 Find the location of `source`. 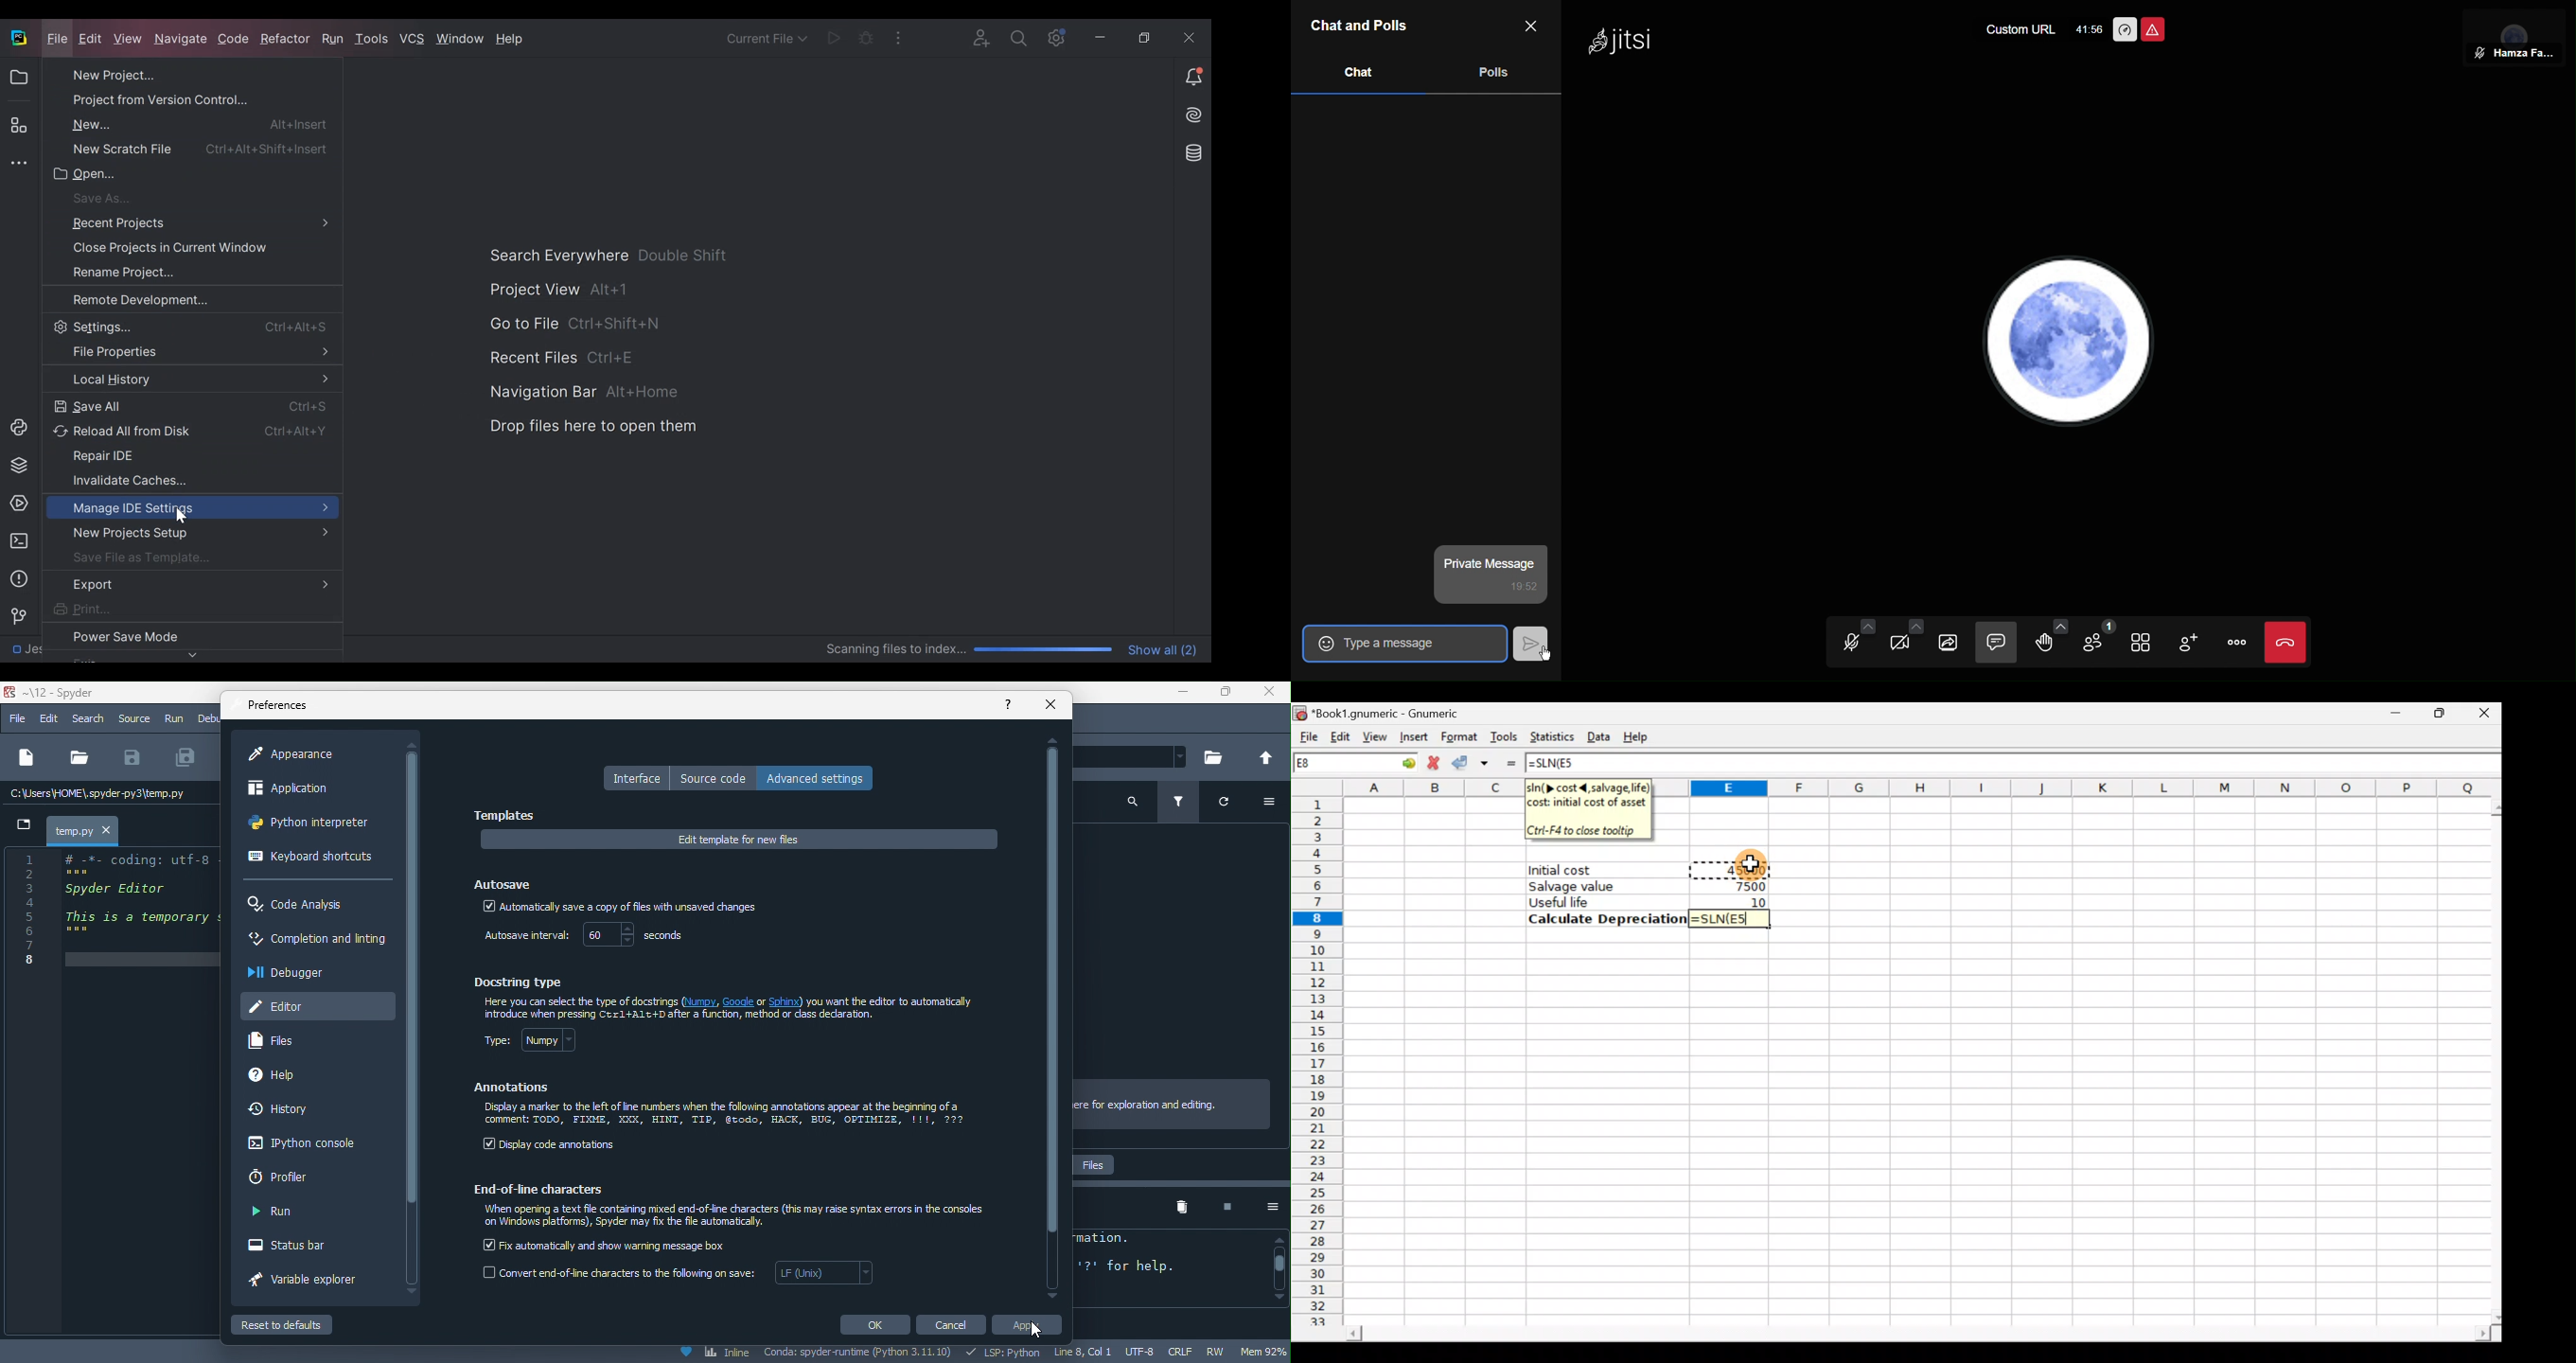

source is located at coordinates (133, 718).